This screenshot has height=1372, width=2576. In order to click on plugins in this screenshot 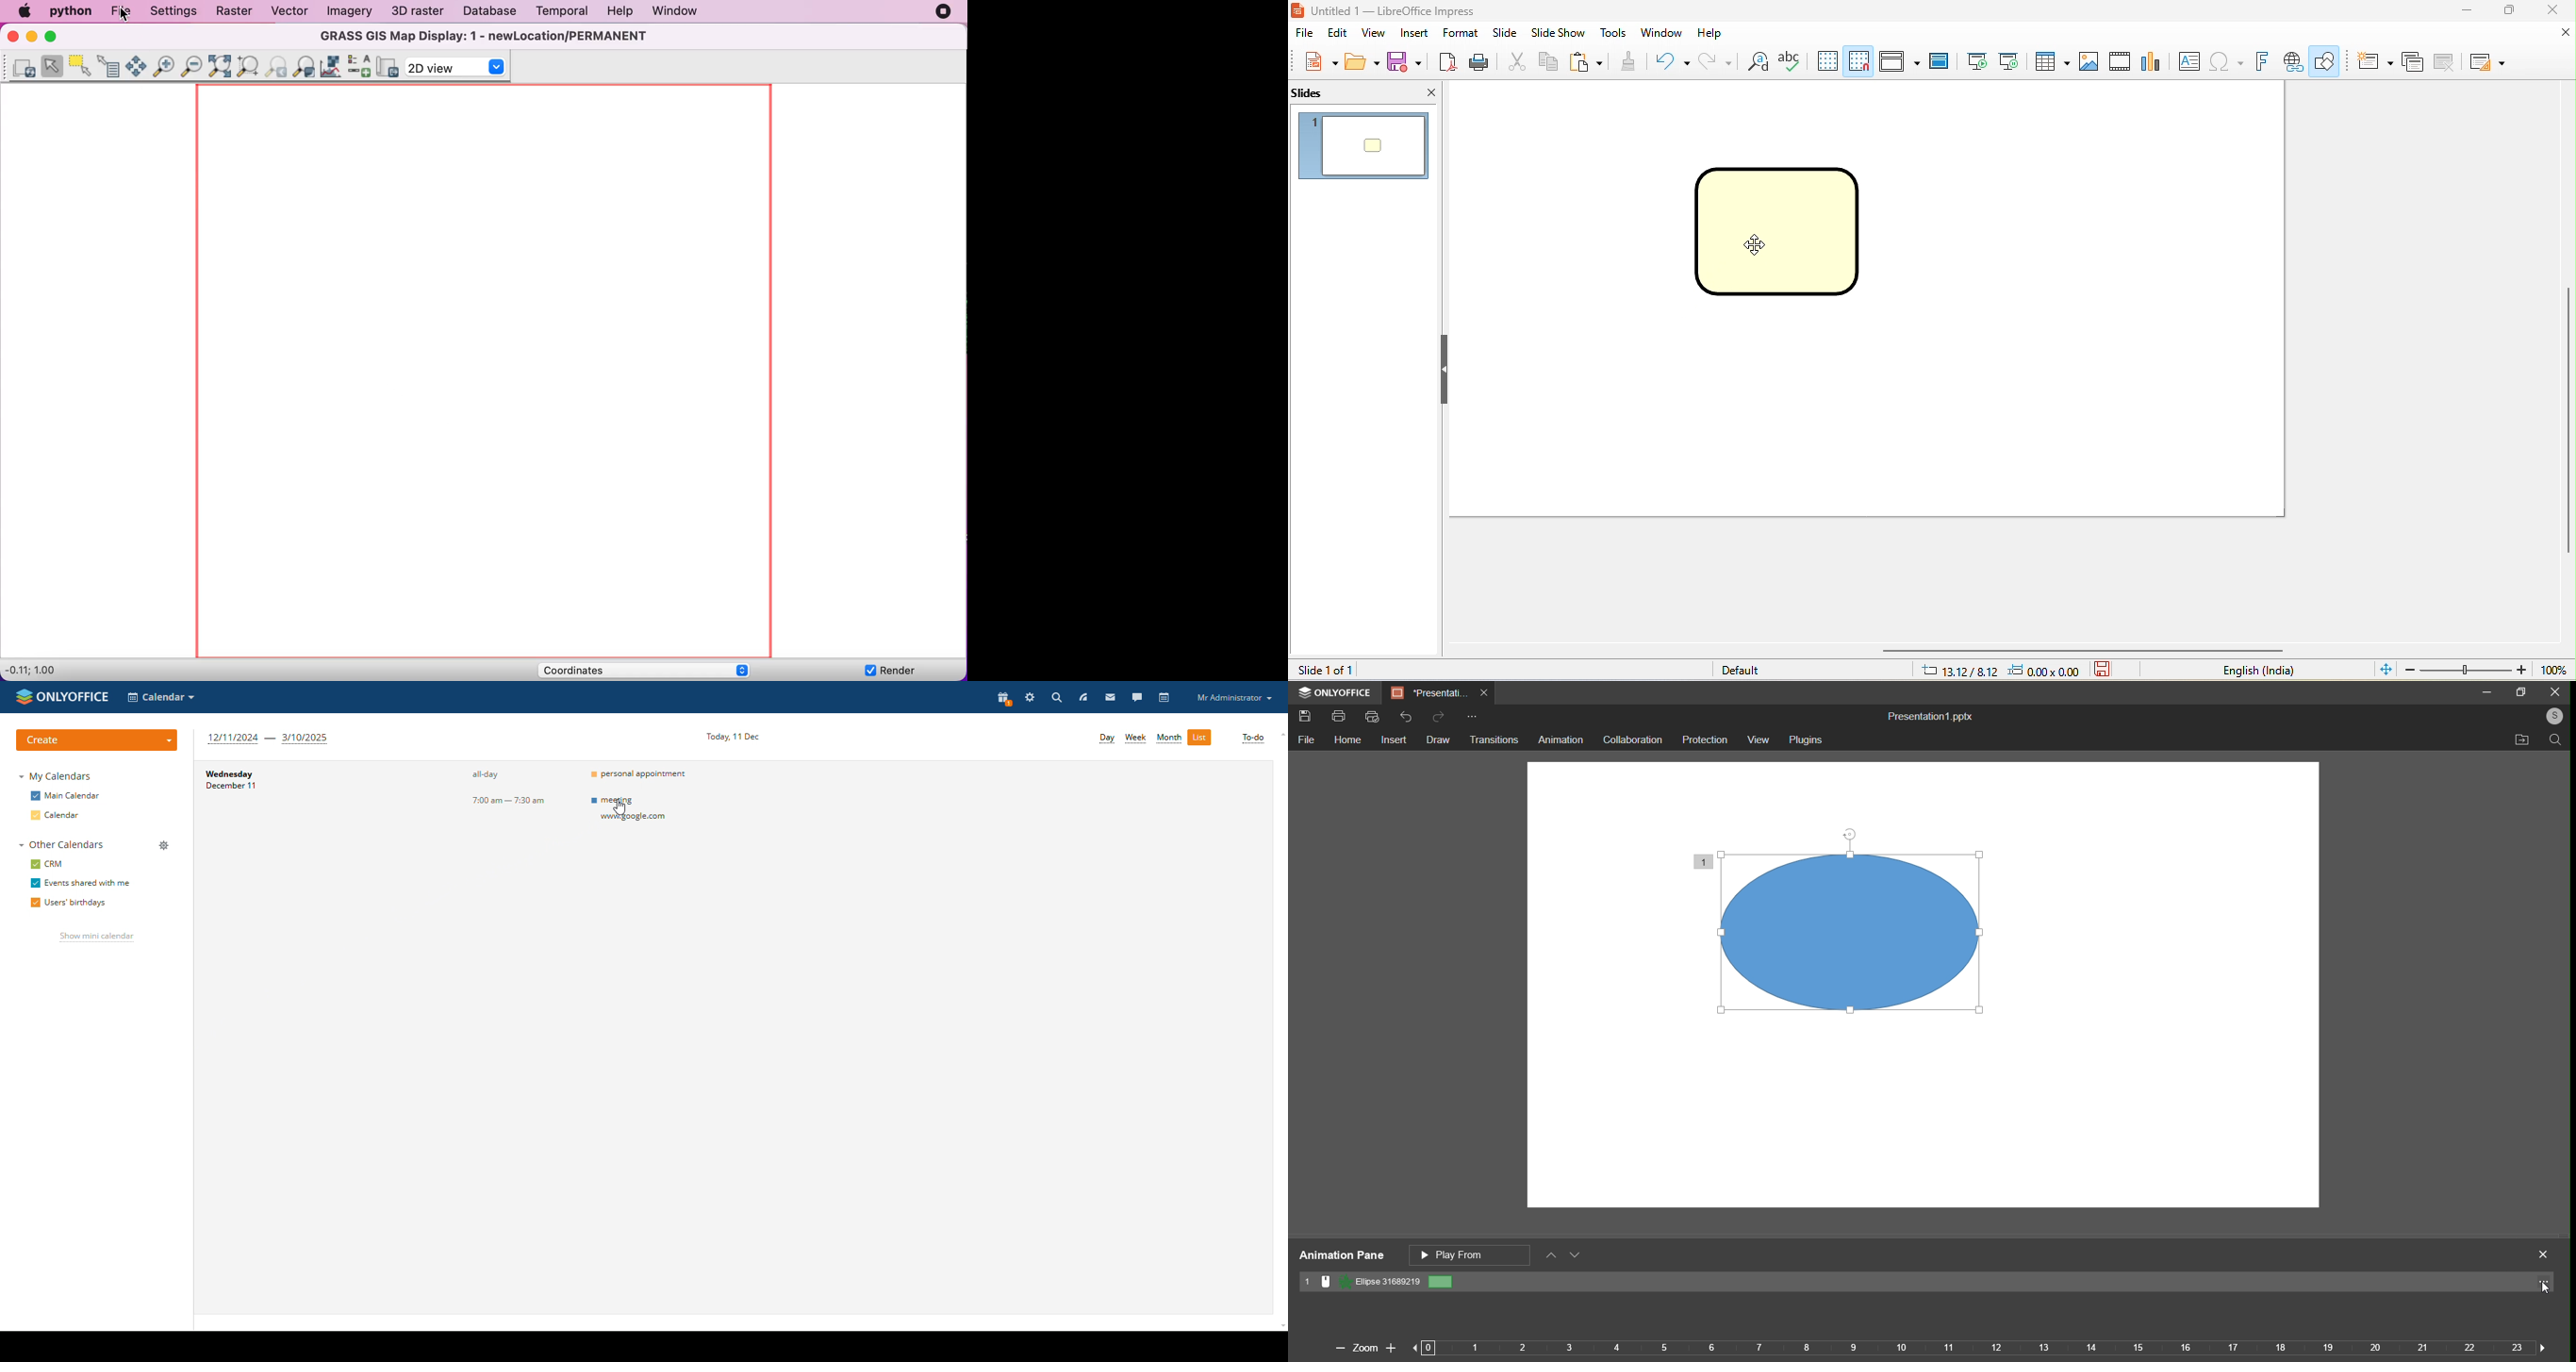, I will do `click(1805, 740)`.